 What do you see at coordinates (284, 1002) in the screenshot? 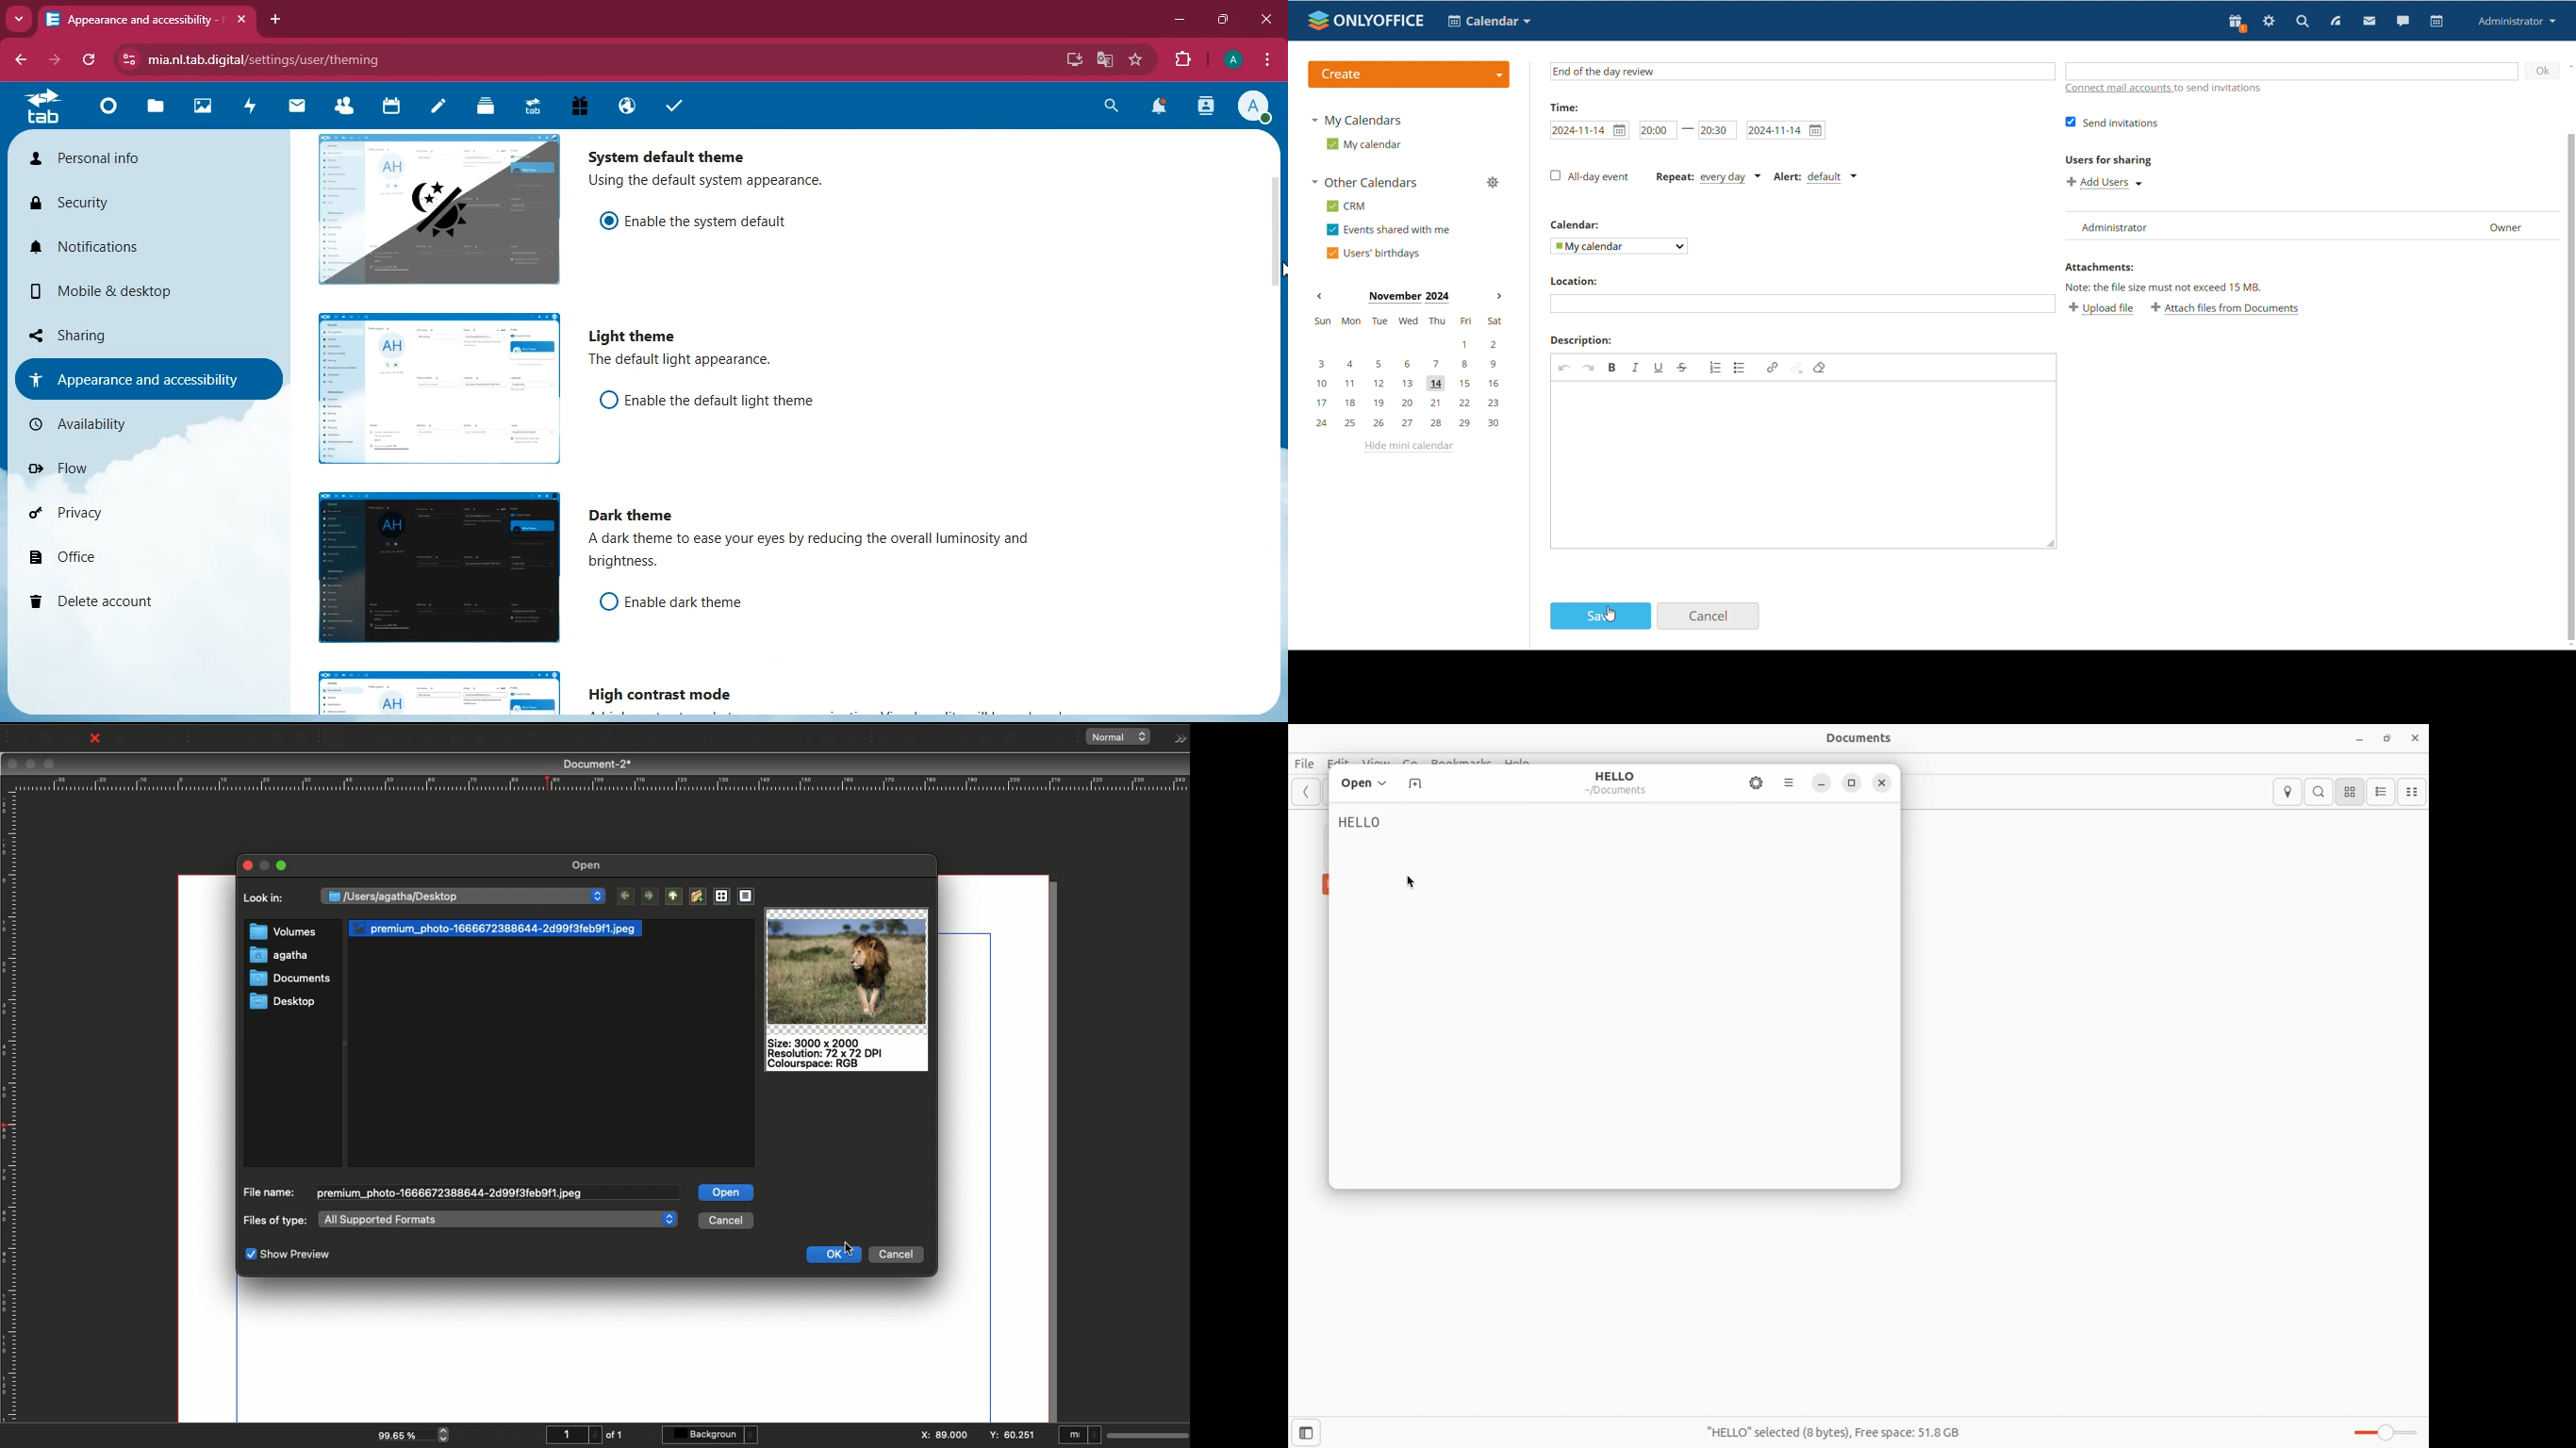
I see `Desktop` at bounding box center [284, 1002].